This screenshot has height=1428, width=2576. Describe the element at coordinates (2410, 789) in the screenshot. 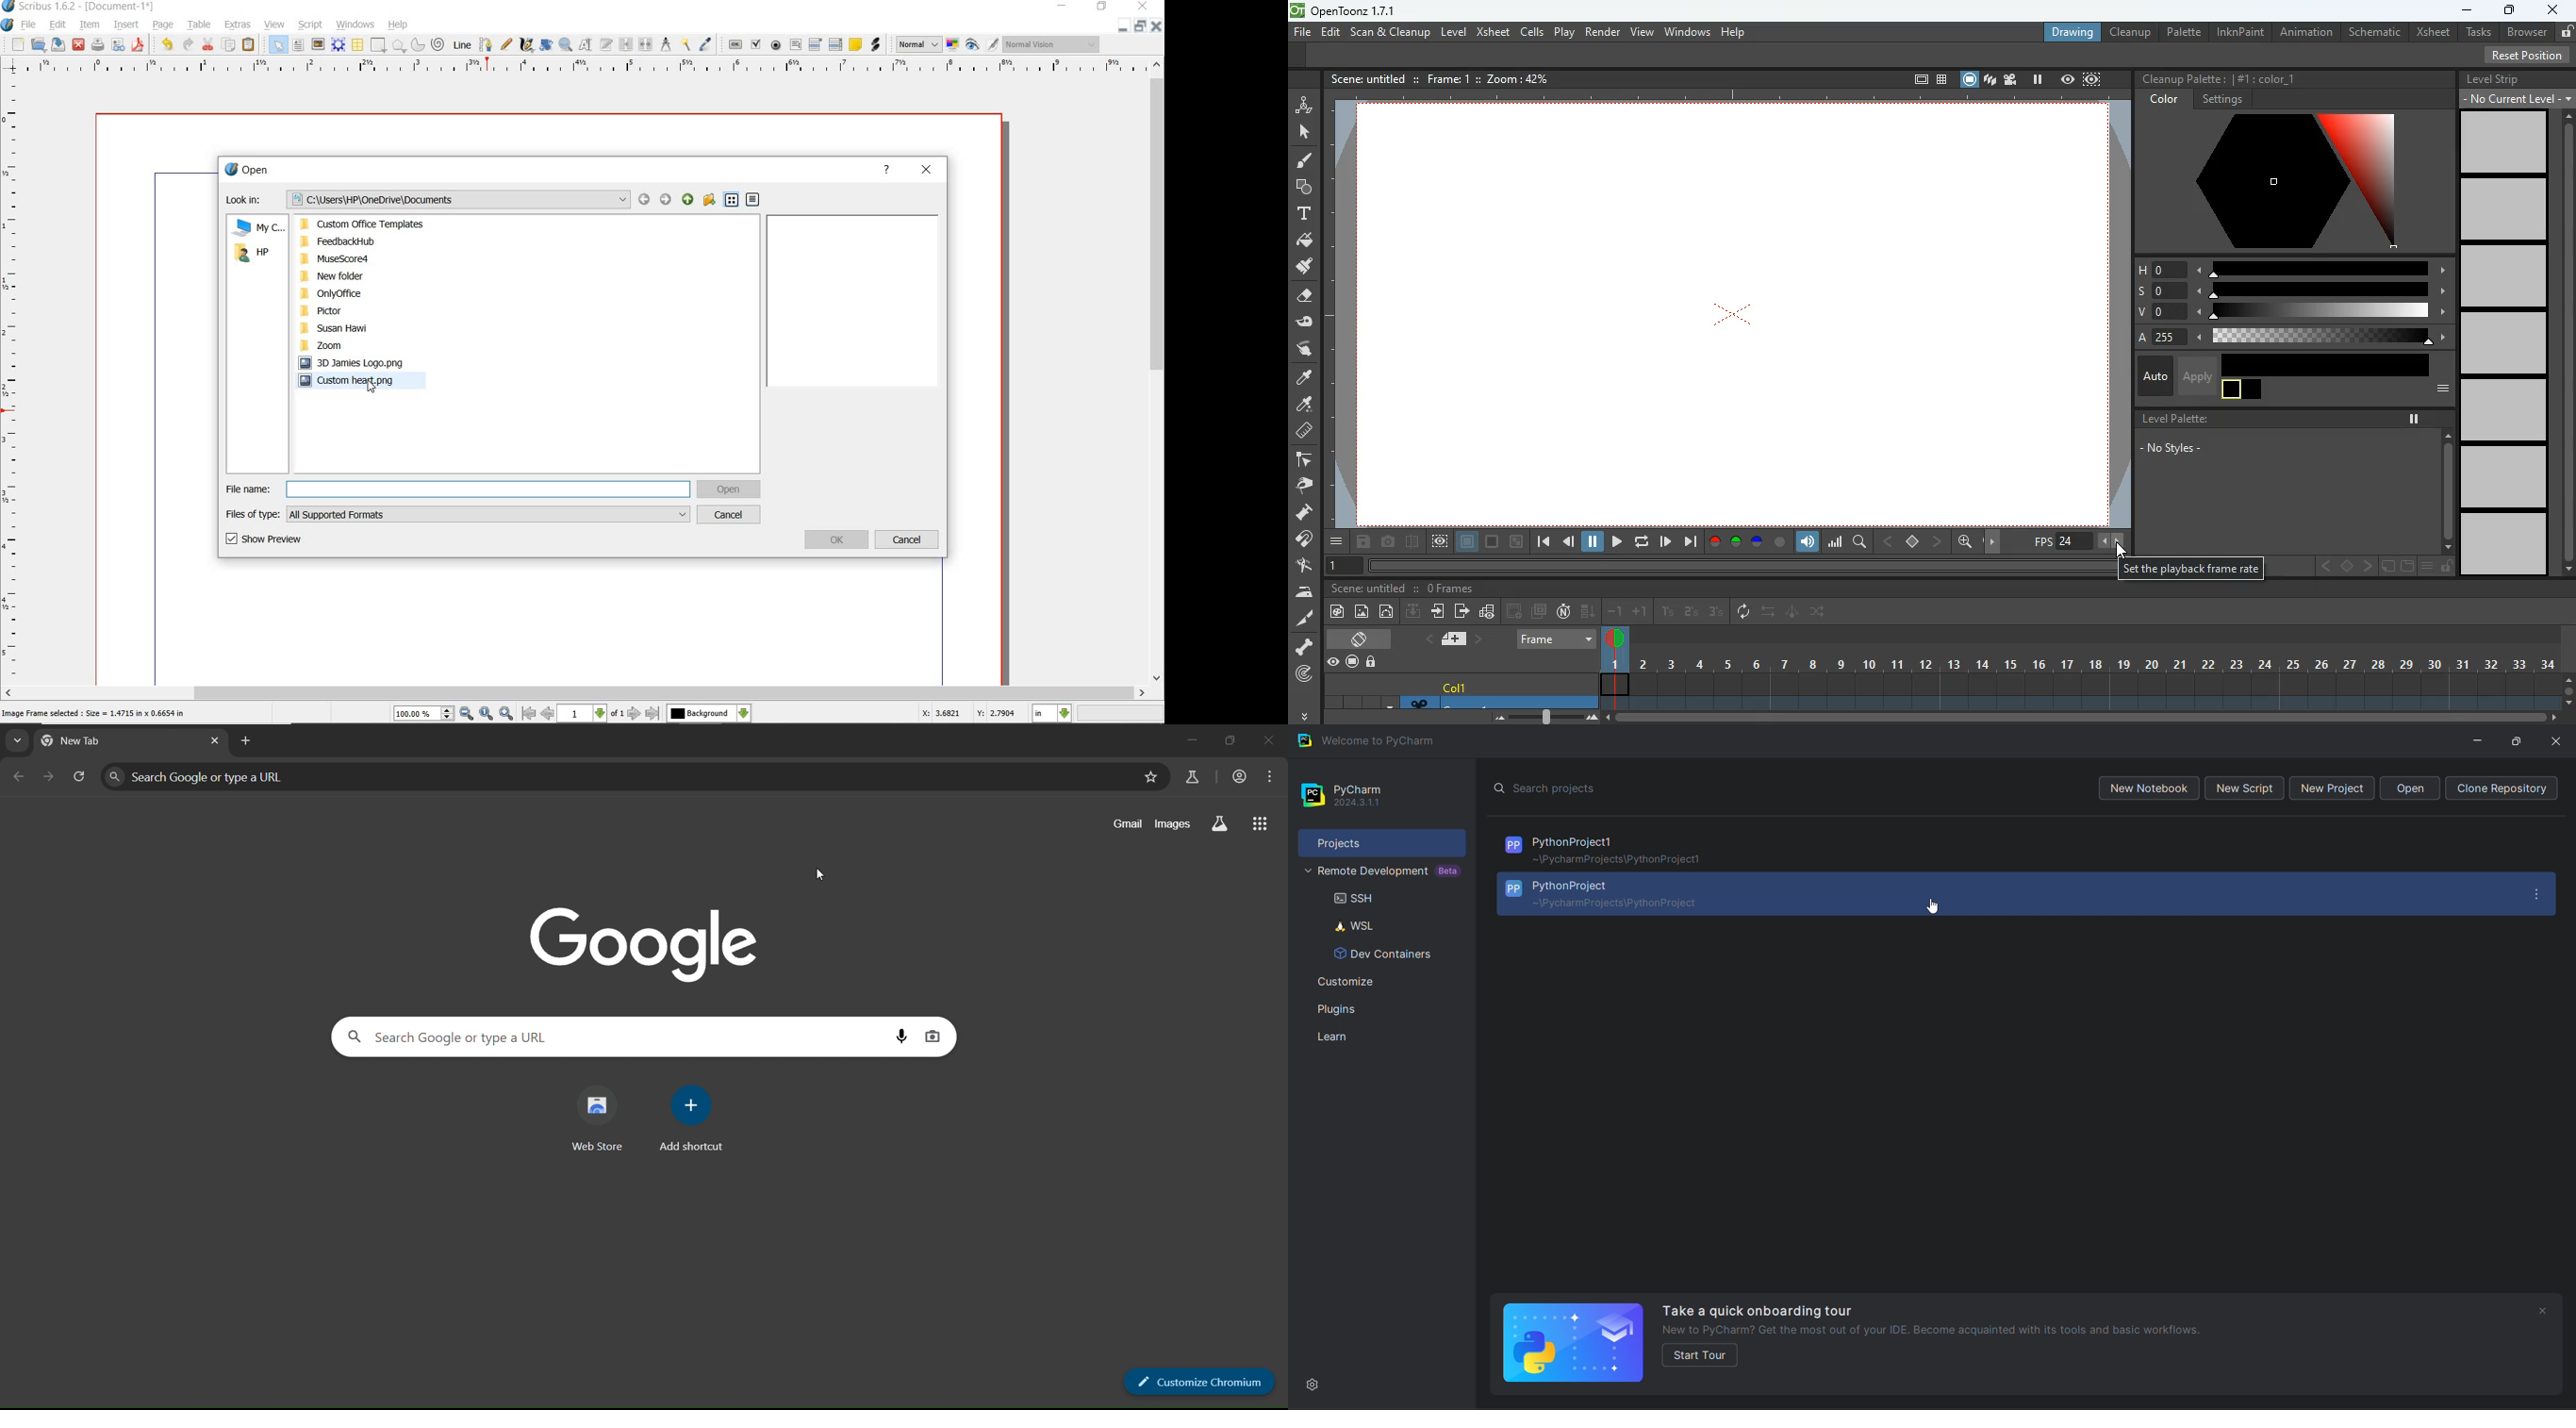

I see `open` at that location.